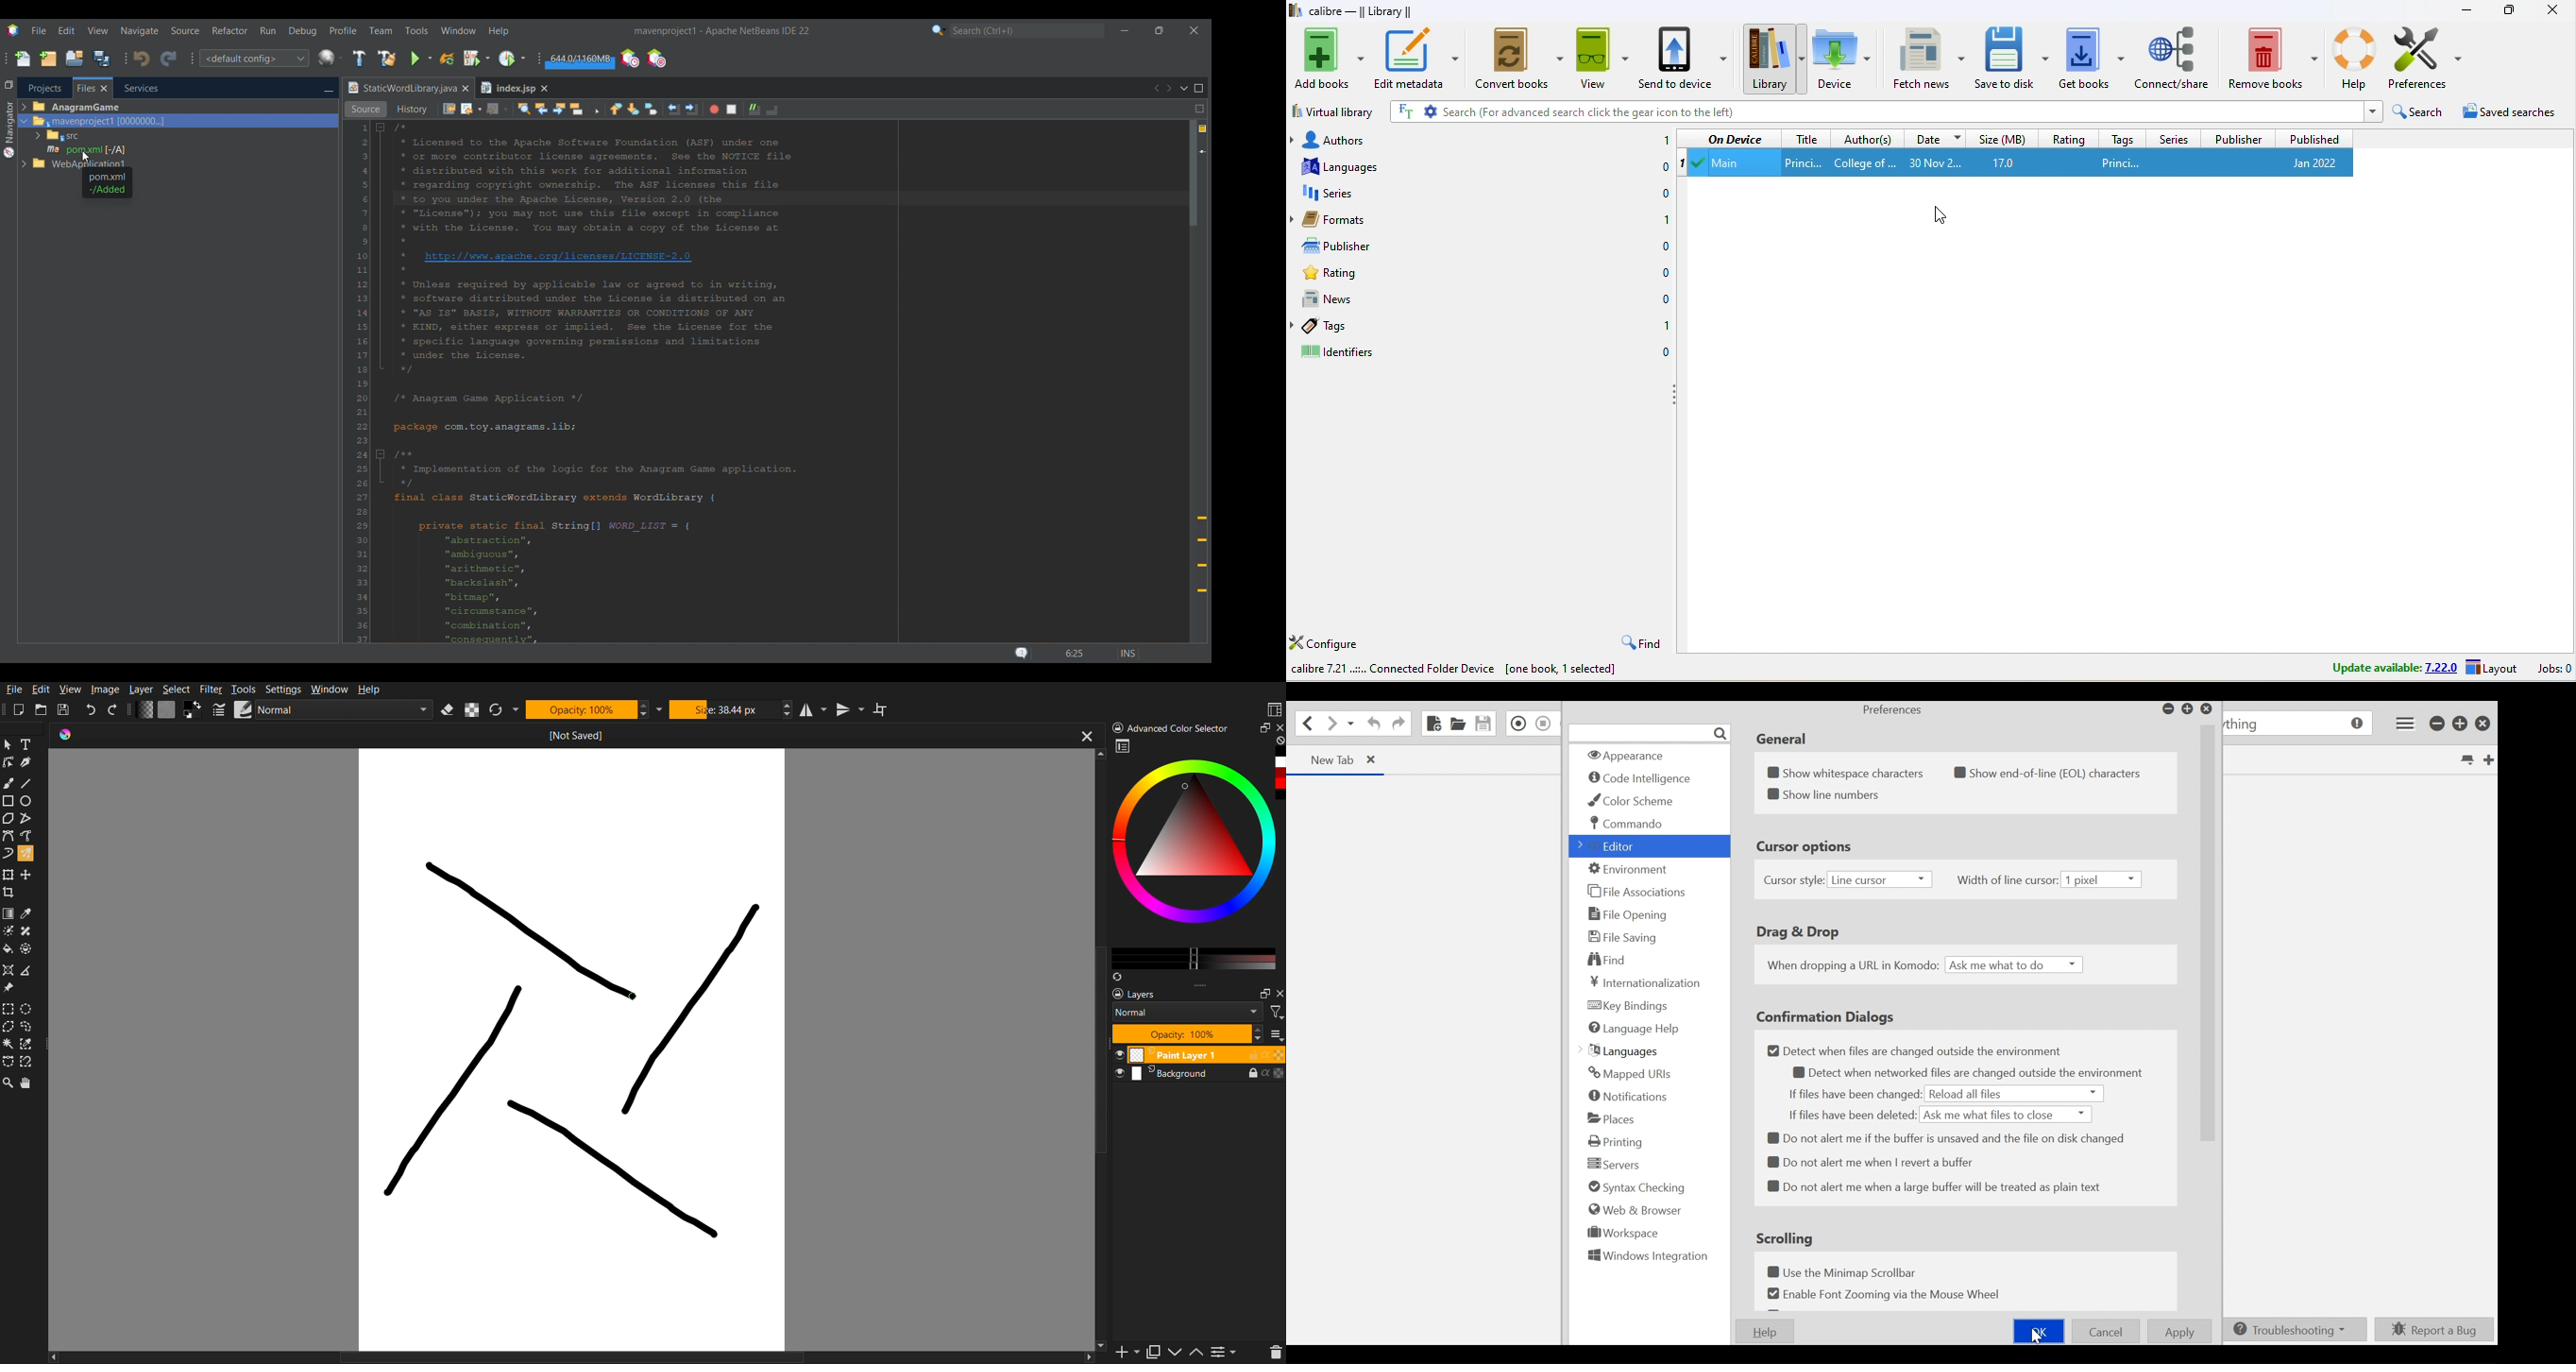 The image size is (2576, 1372). I want to click on Rectangular selection Tool, so click(8, 1007).